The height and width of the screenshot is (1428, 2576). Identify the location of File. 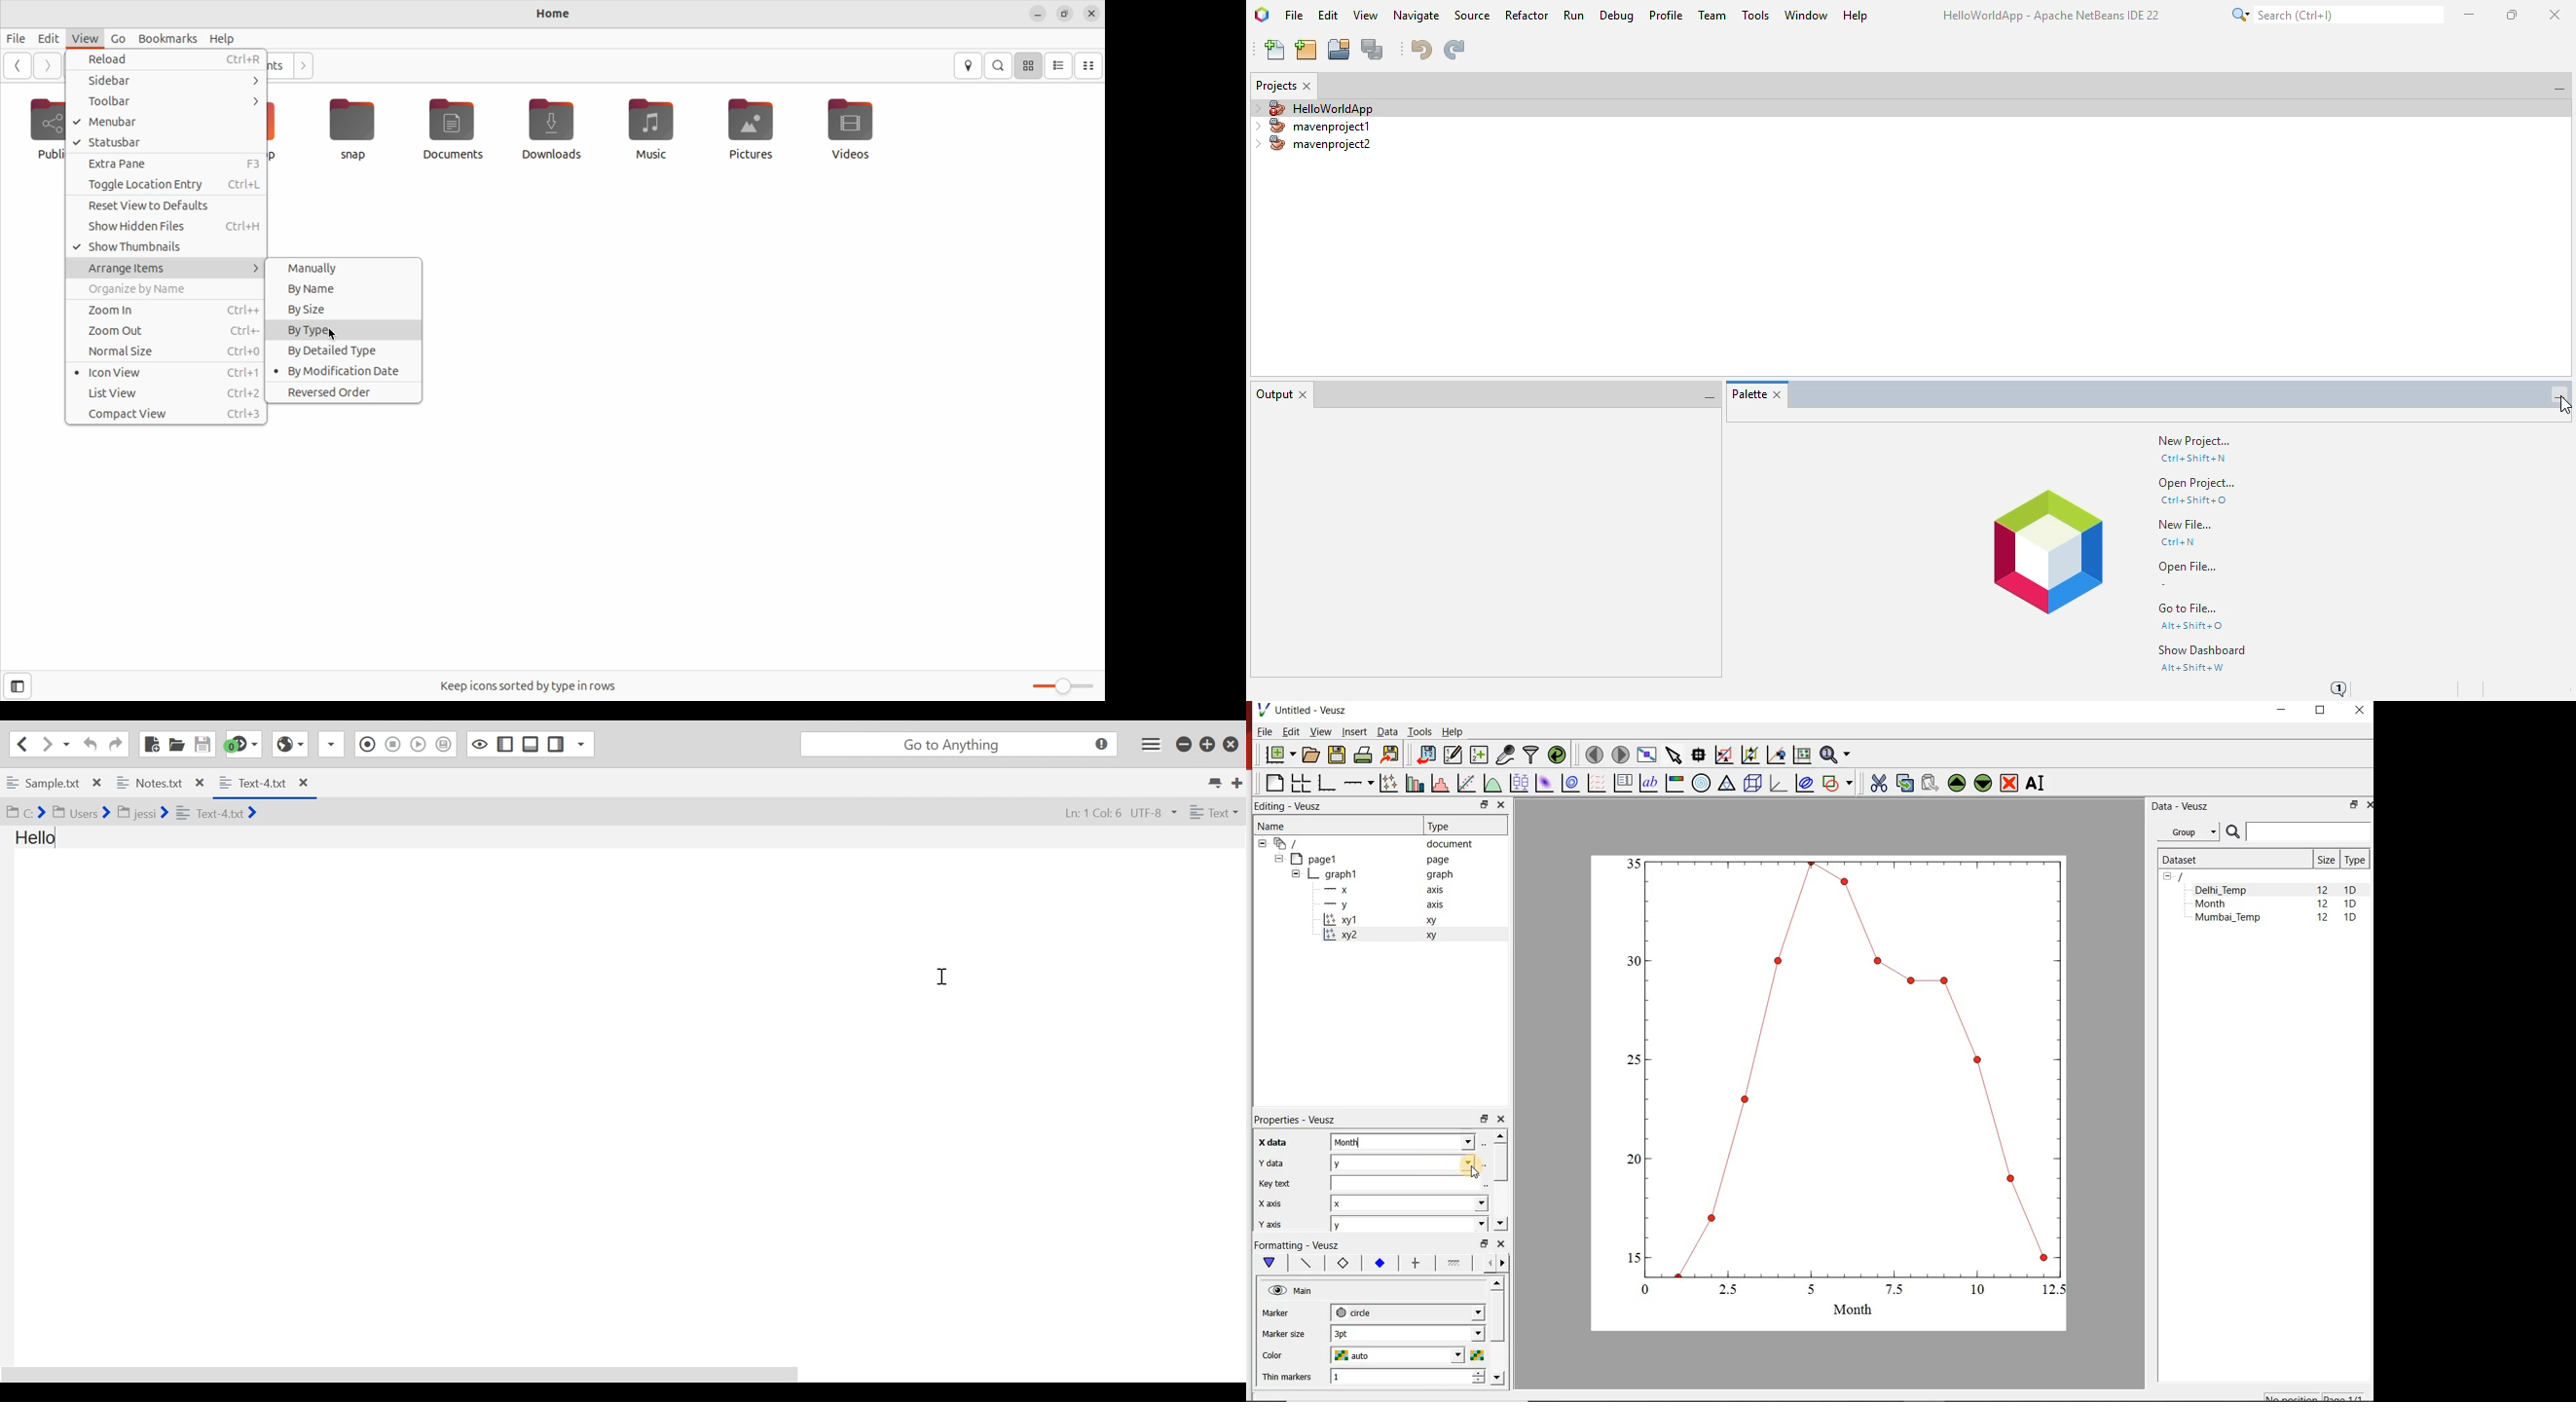
(1264, 731).